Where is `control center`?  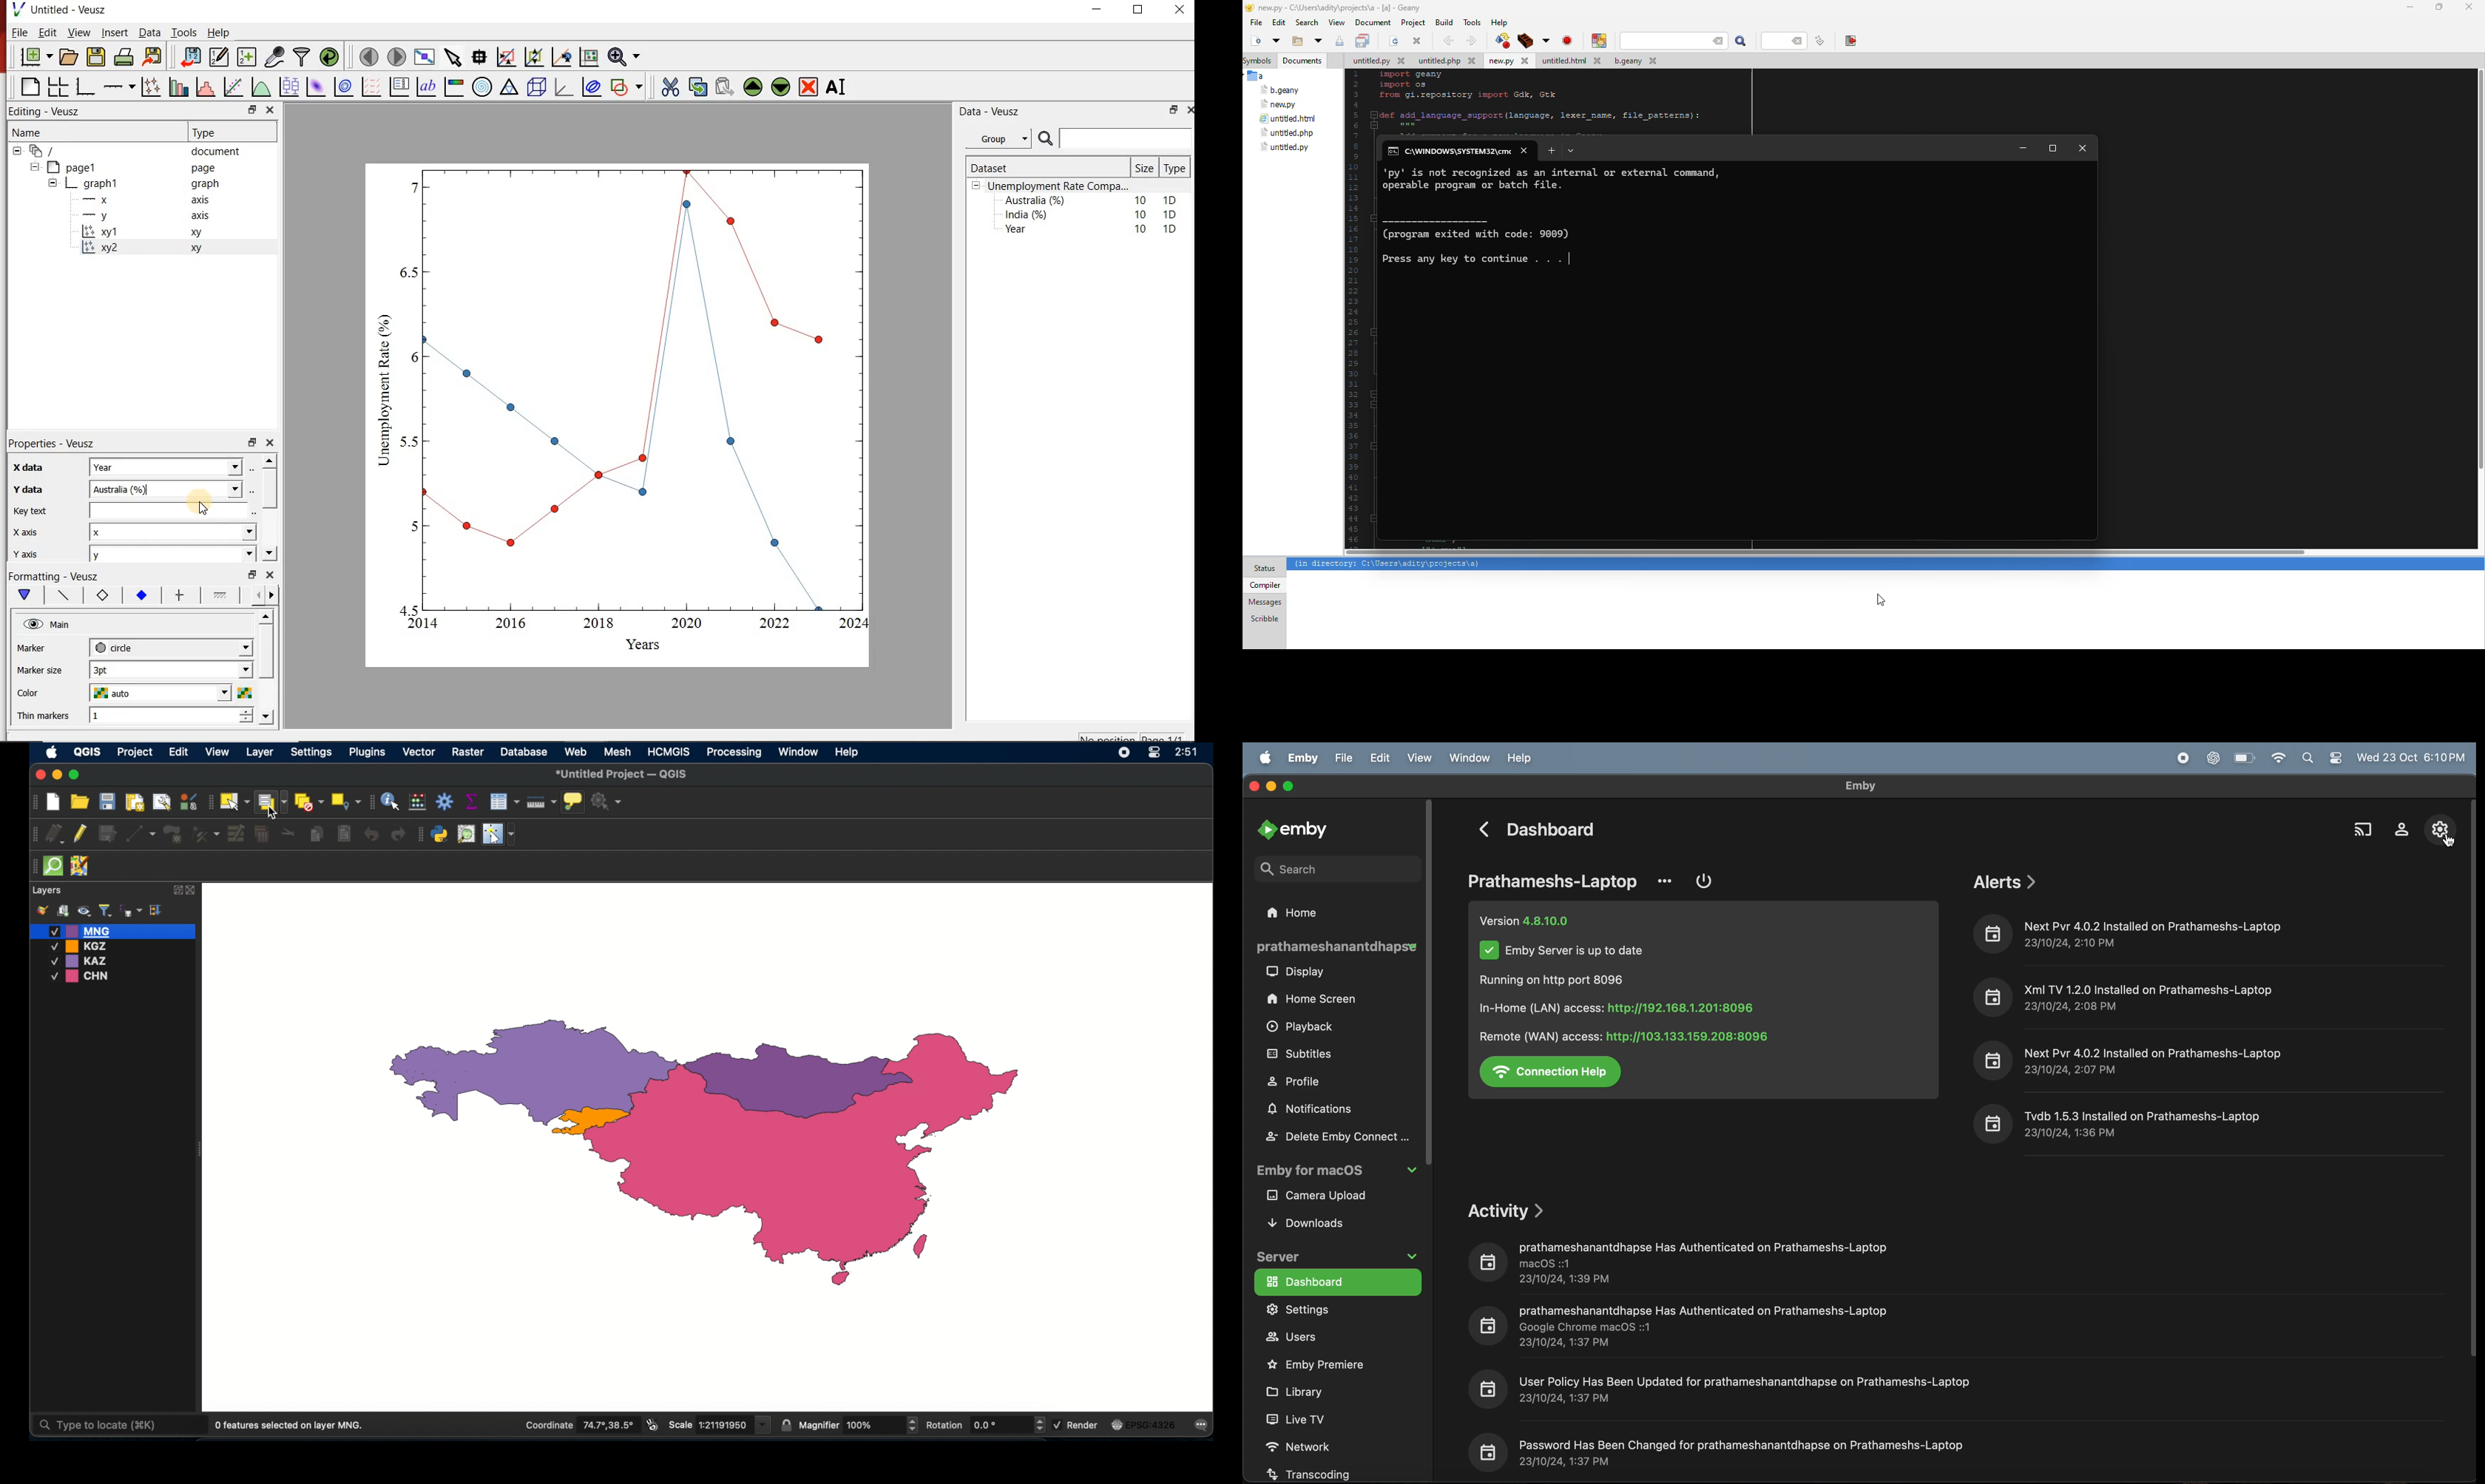
control center is located at coordinates (1153, 753).